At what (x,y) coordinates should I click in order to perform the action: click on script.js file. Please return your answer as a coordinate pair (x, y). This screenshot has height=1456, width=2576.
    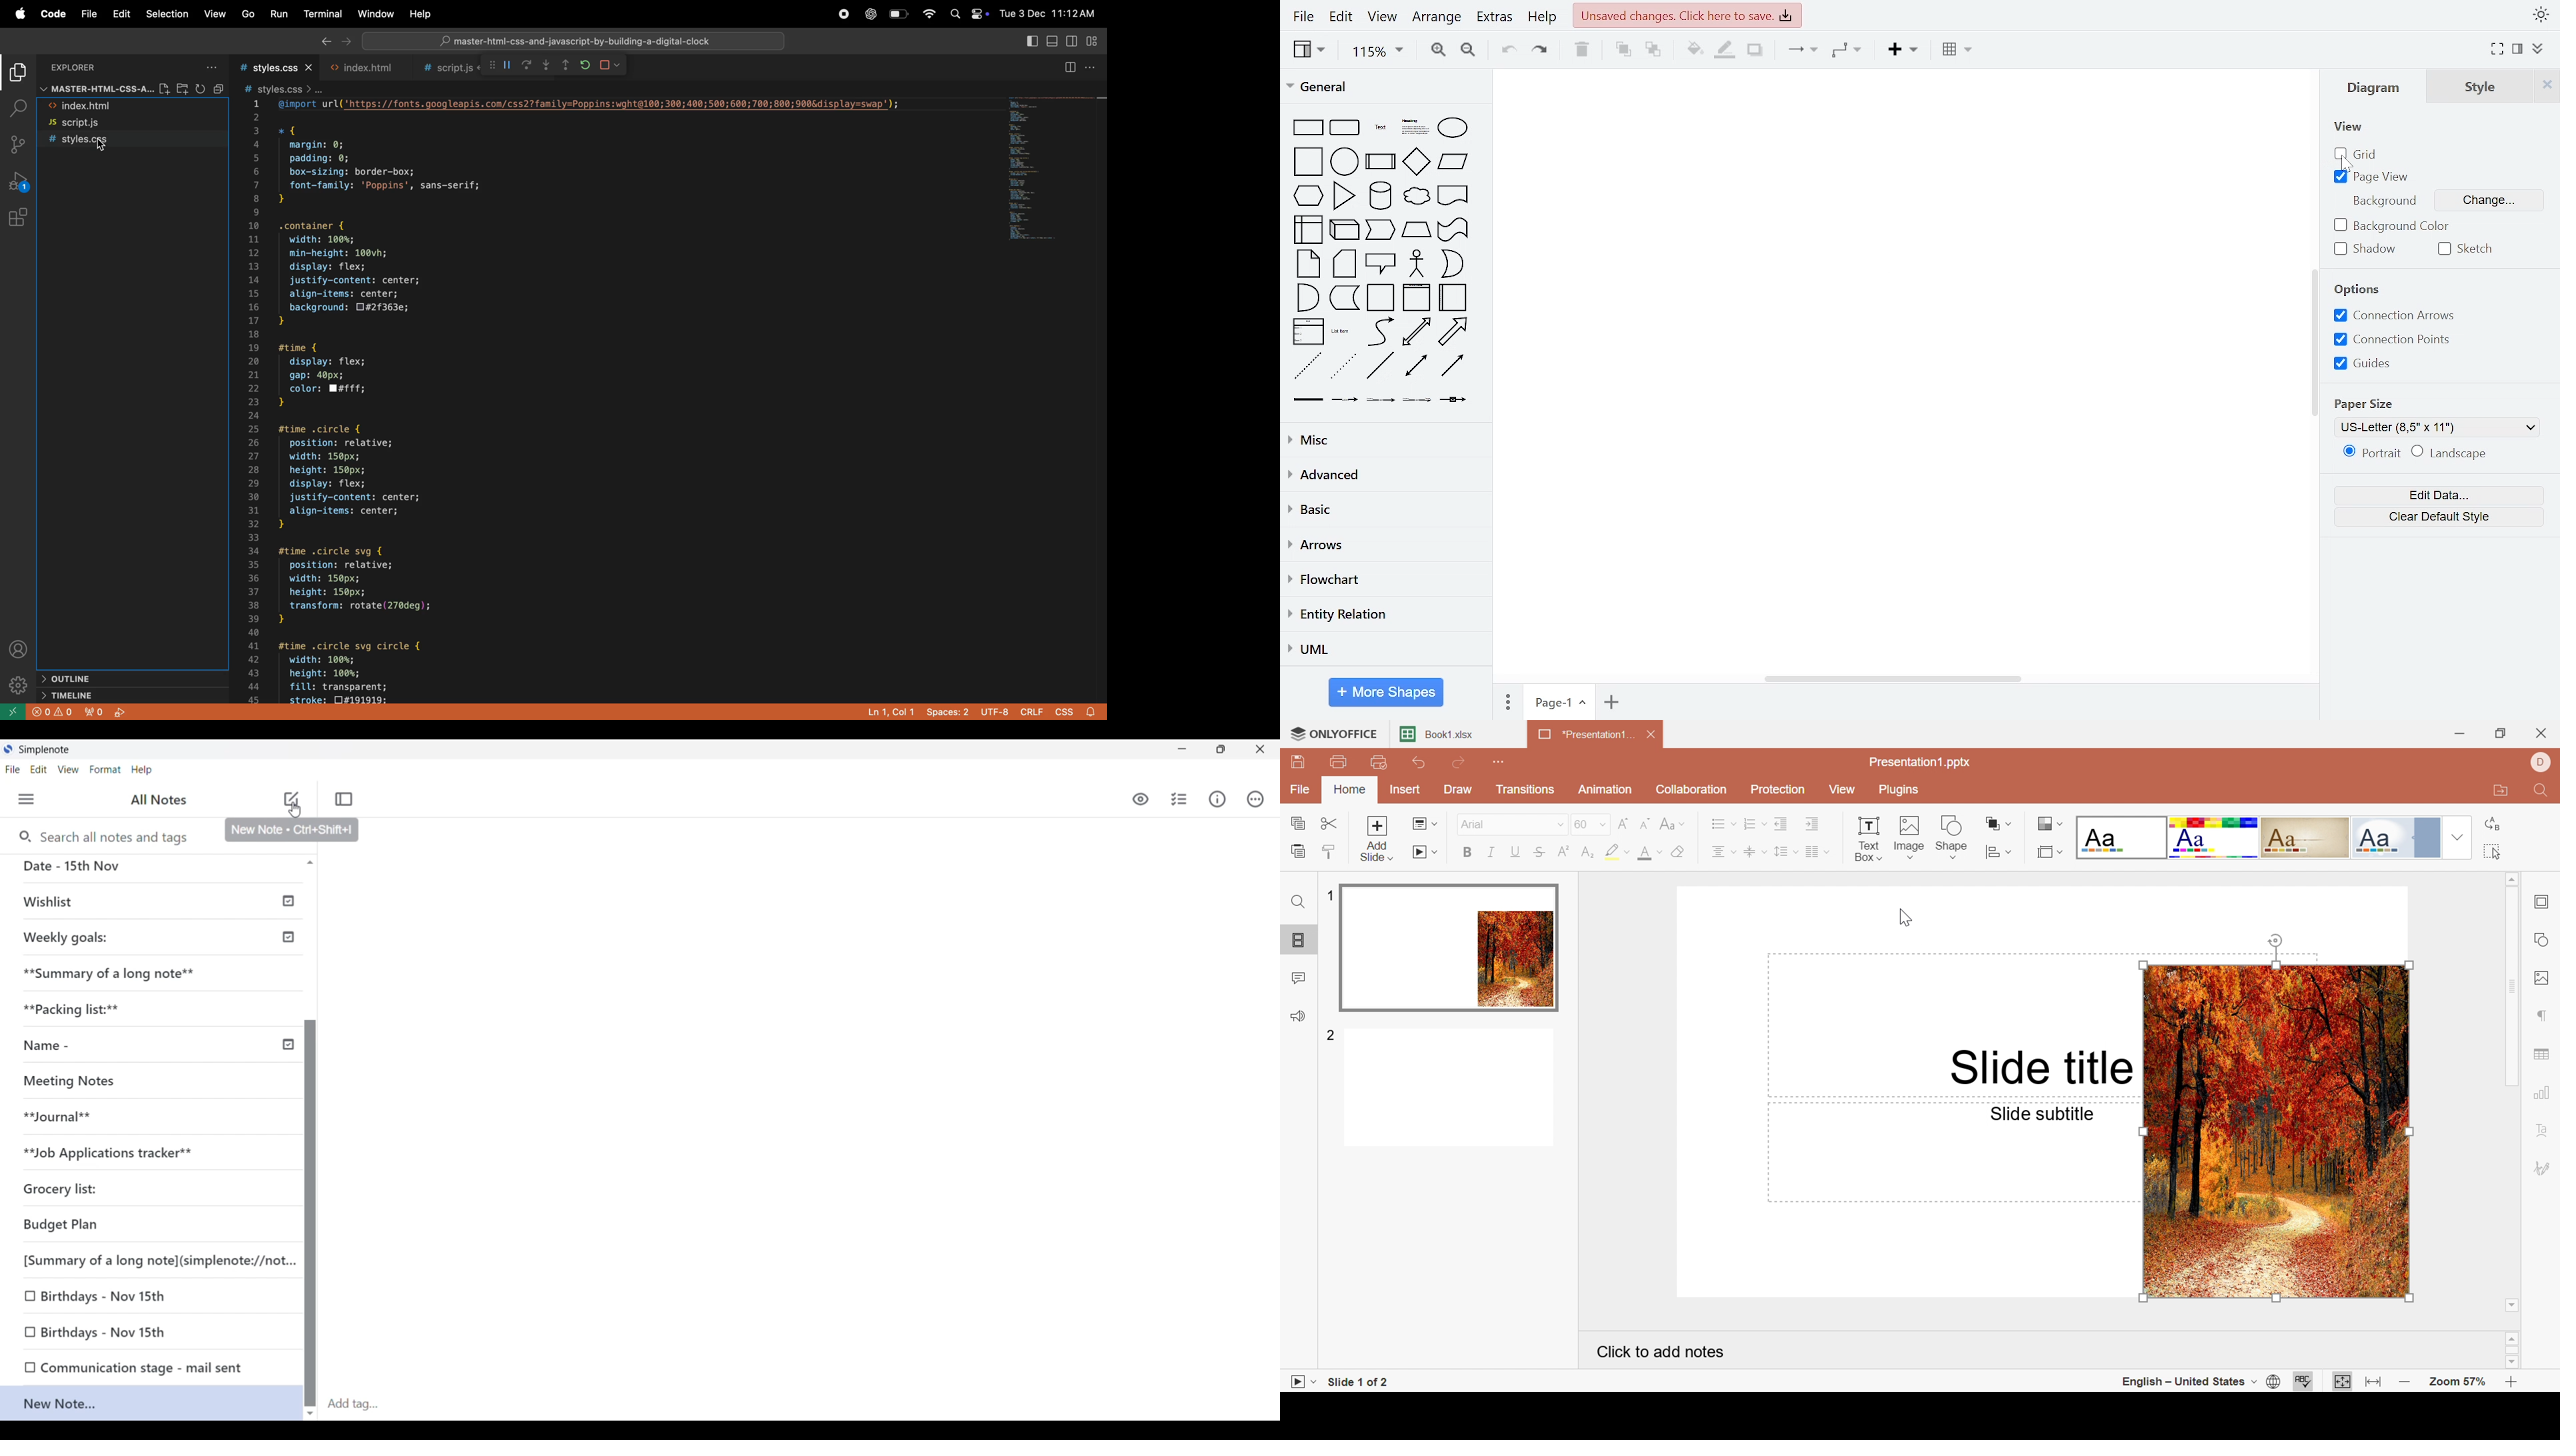
    Looking at the image, I should click on (110, 125).